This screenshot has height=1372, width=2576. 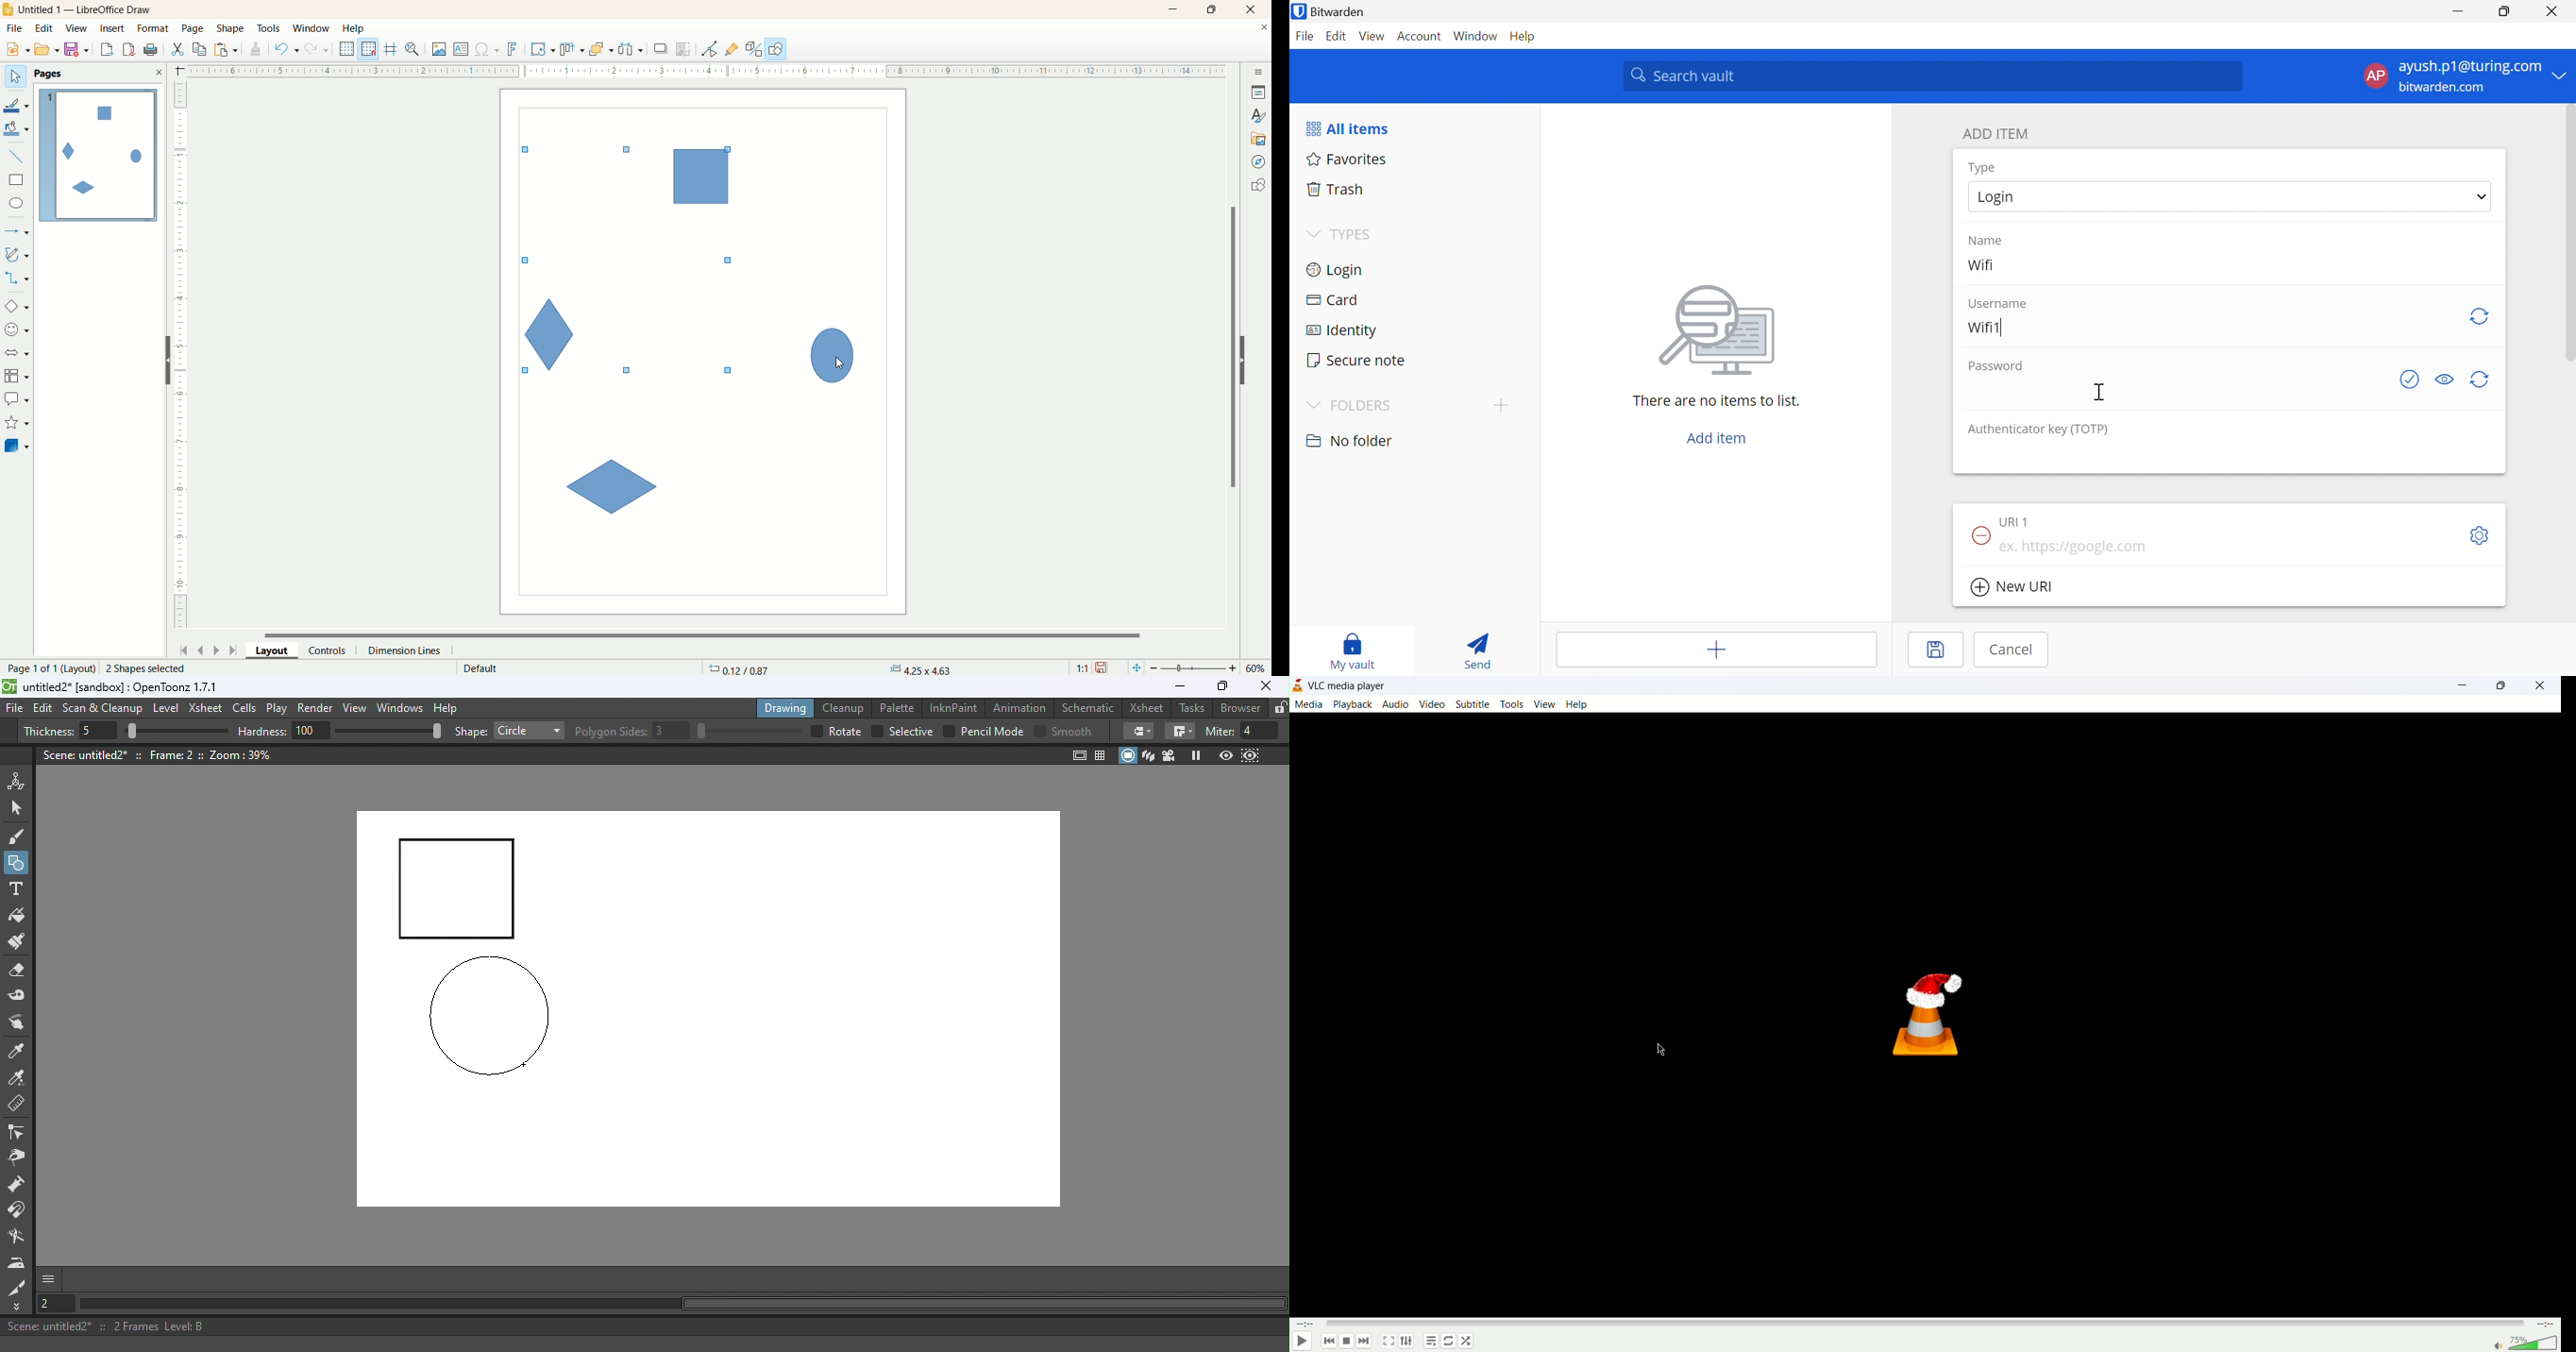 I want to click on Card, so click(x=1332, y=300).